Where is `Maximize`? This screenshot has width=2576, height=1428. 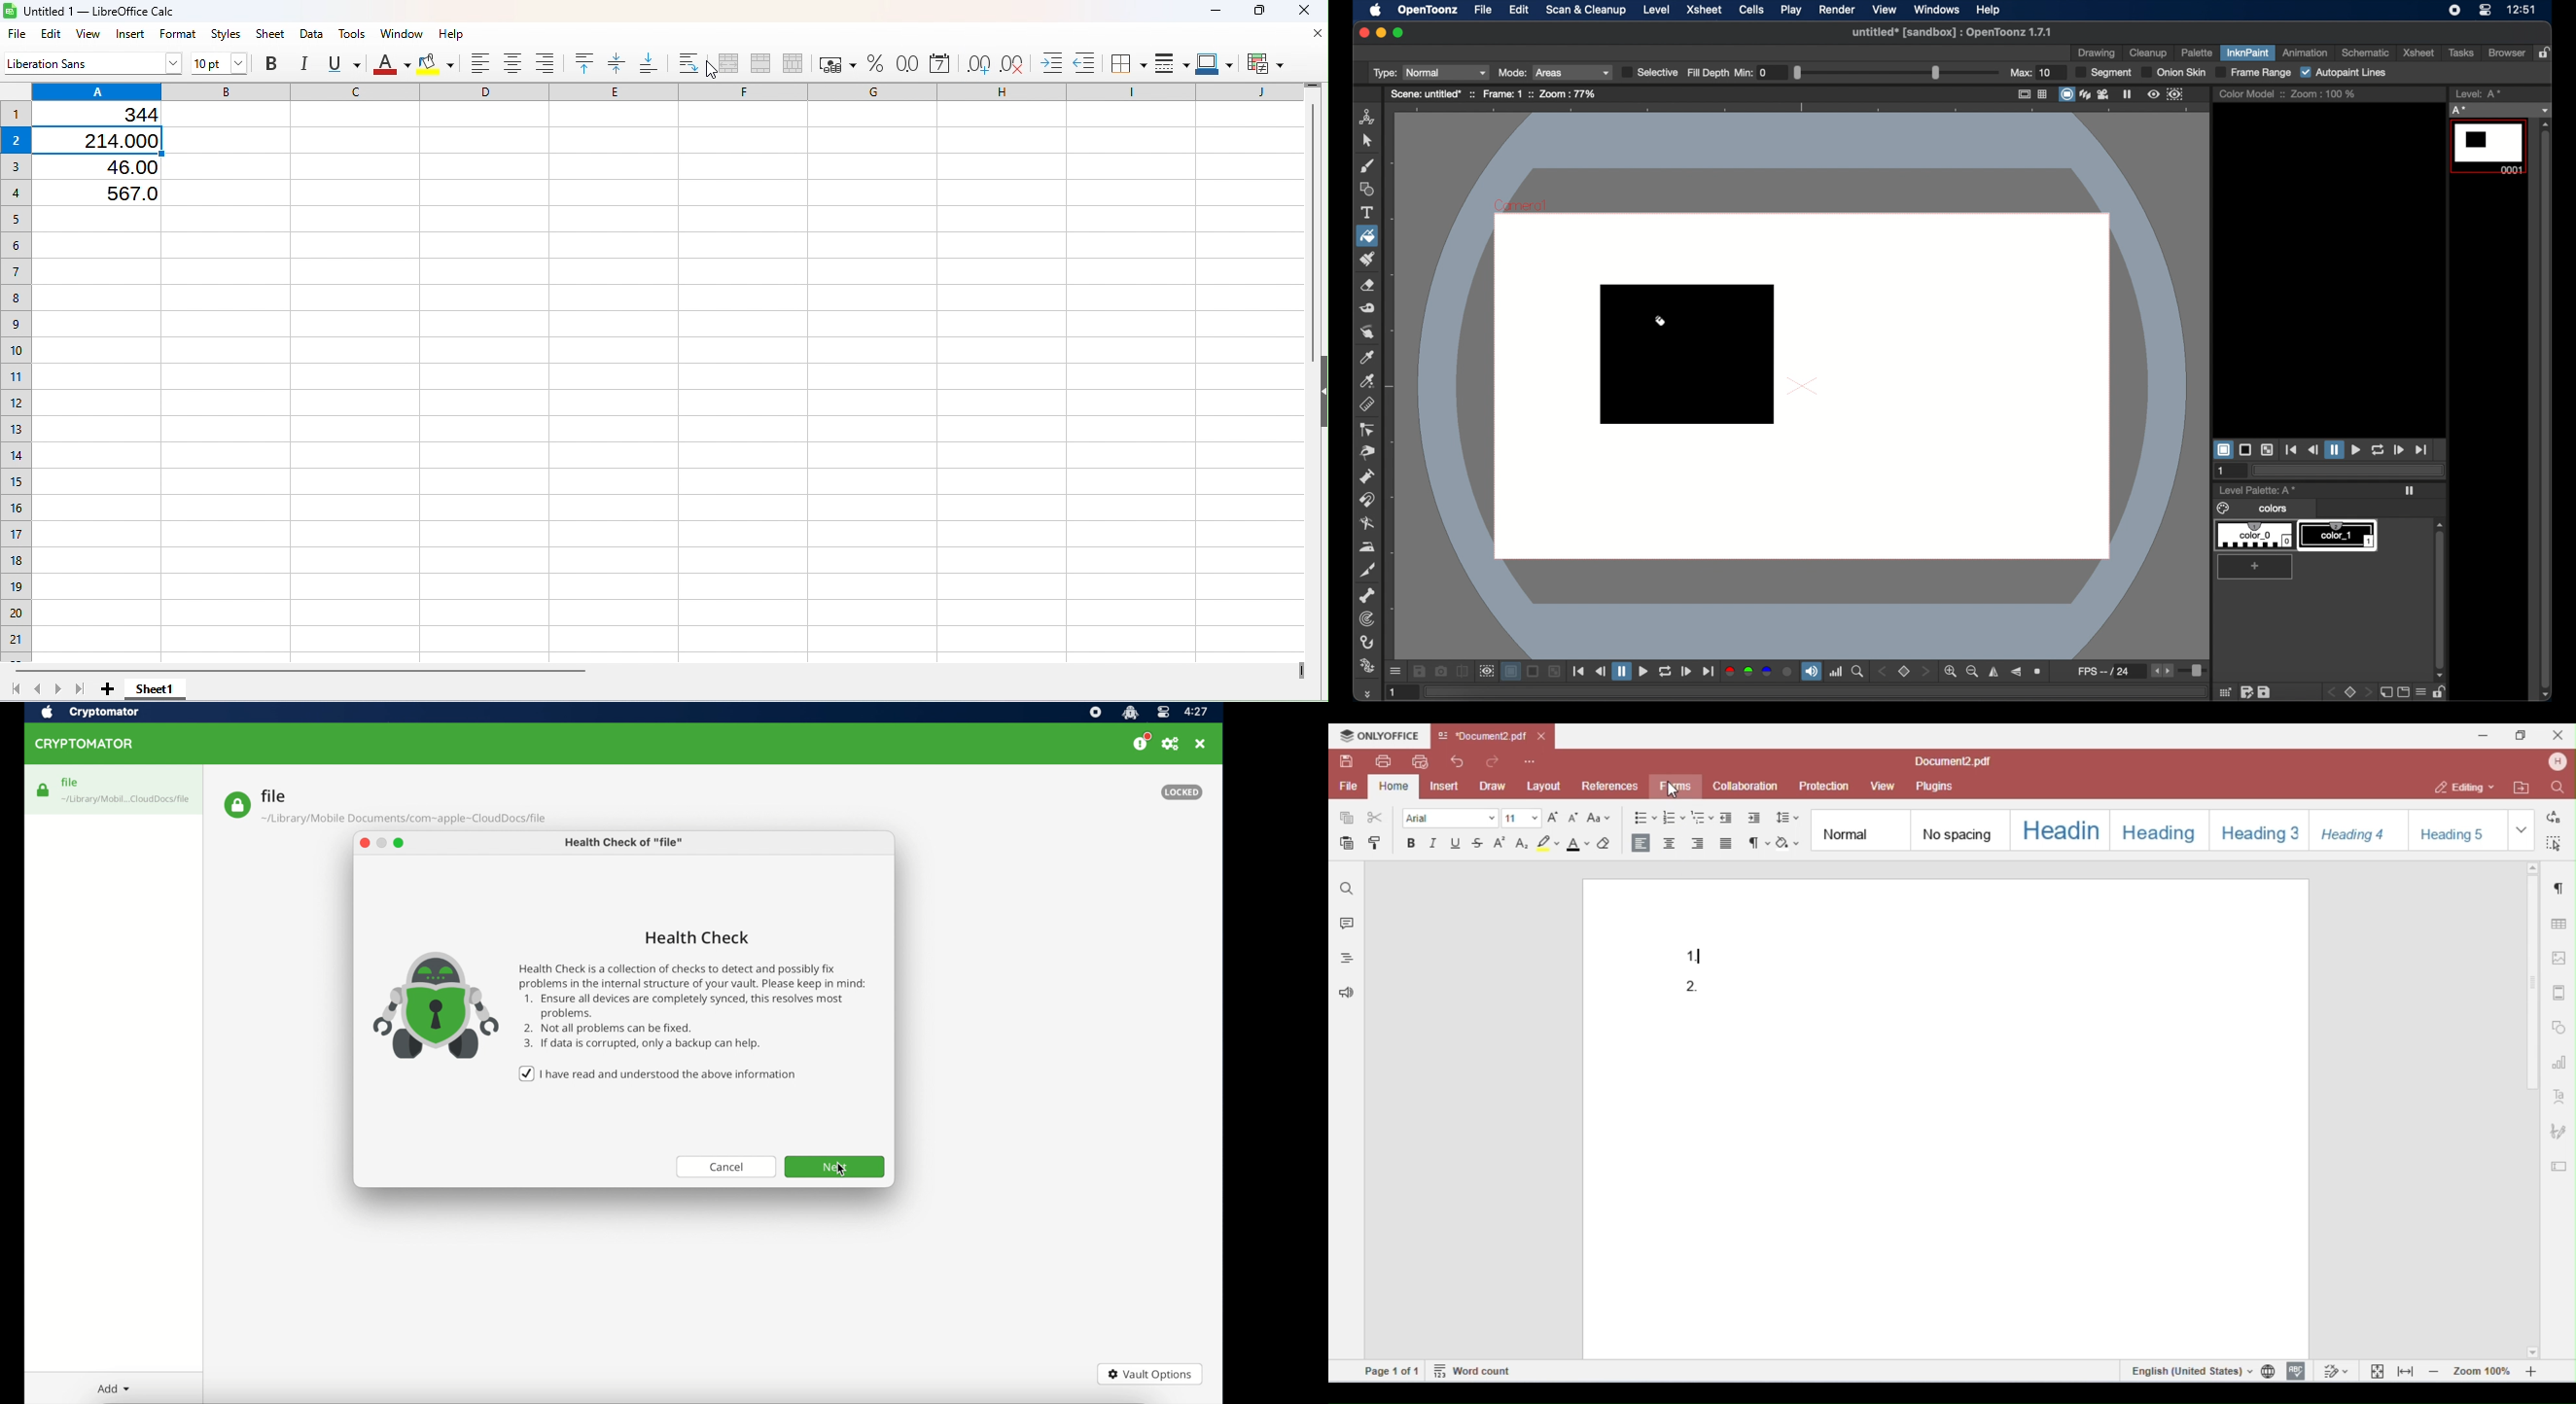 Maximize is located at coordinates (1258, 12).